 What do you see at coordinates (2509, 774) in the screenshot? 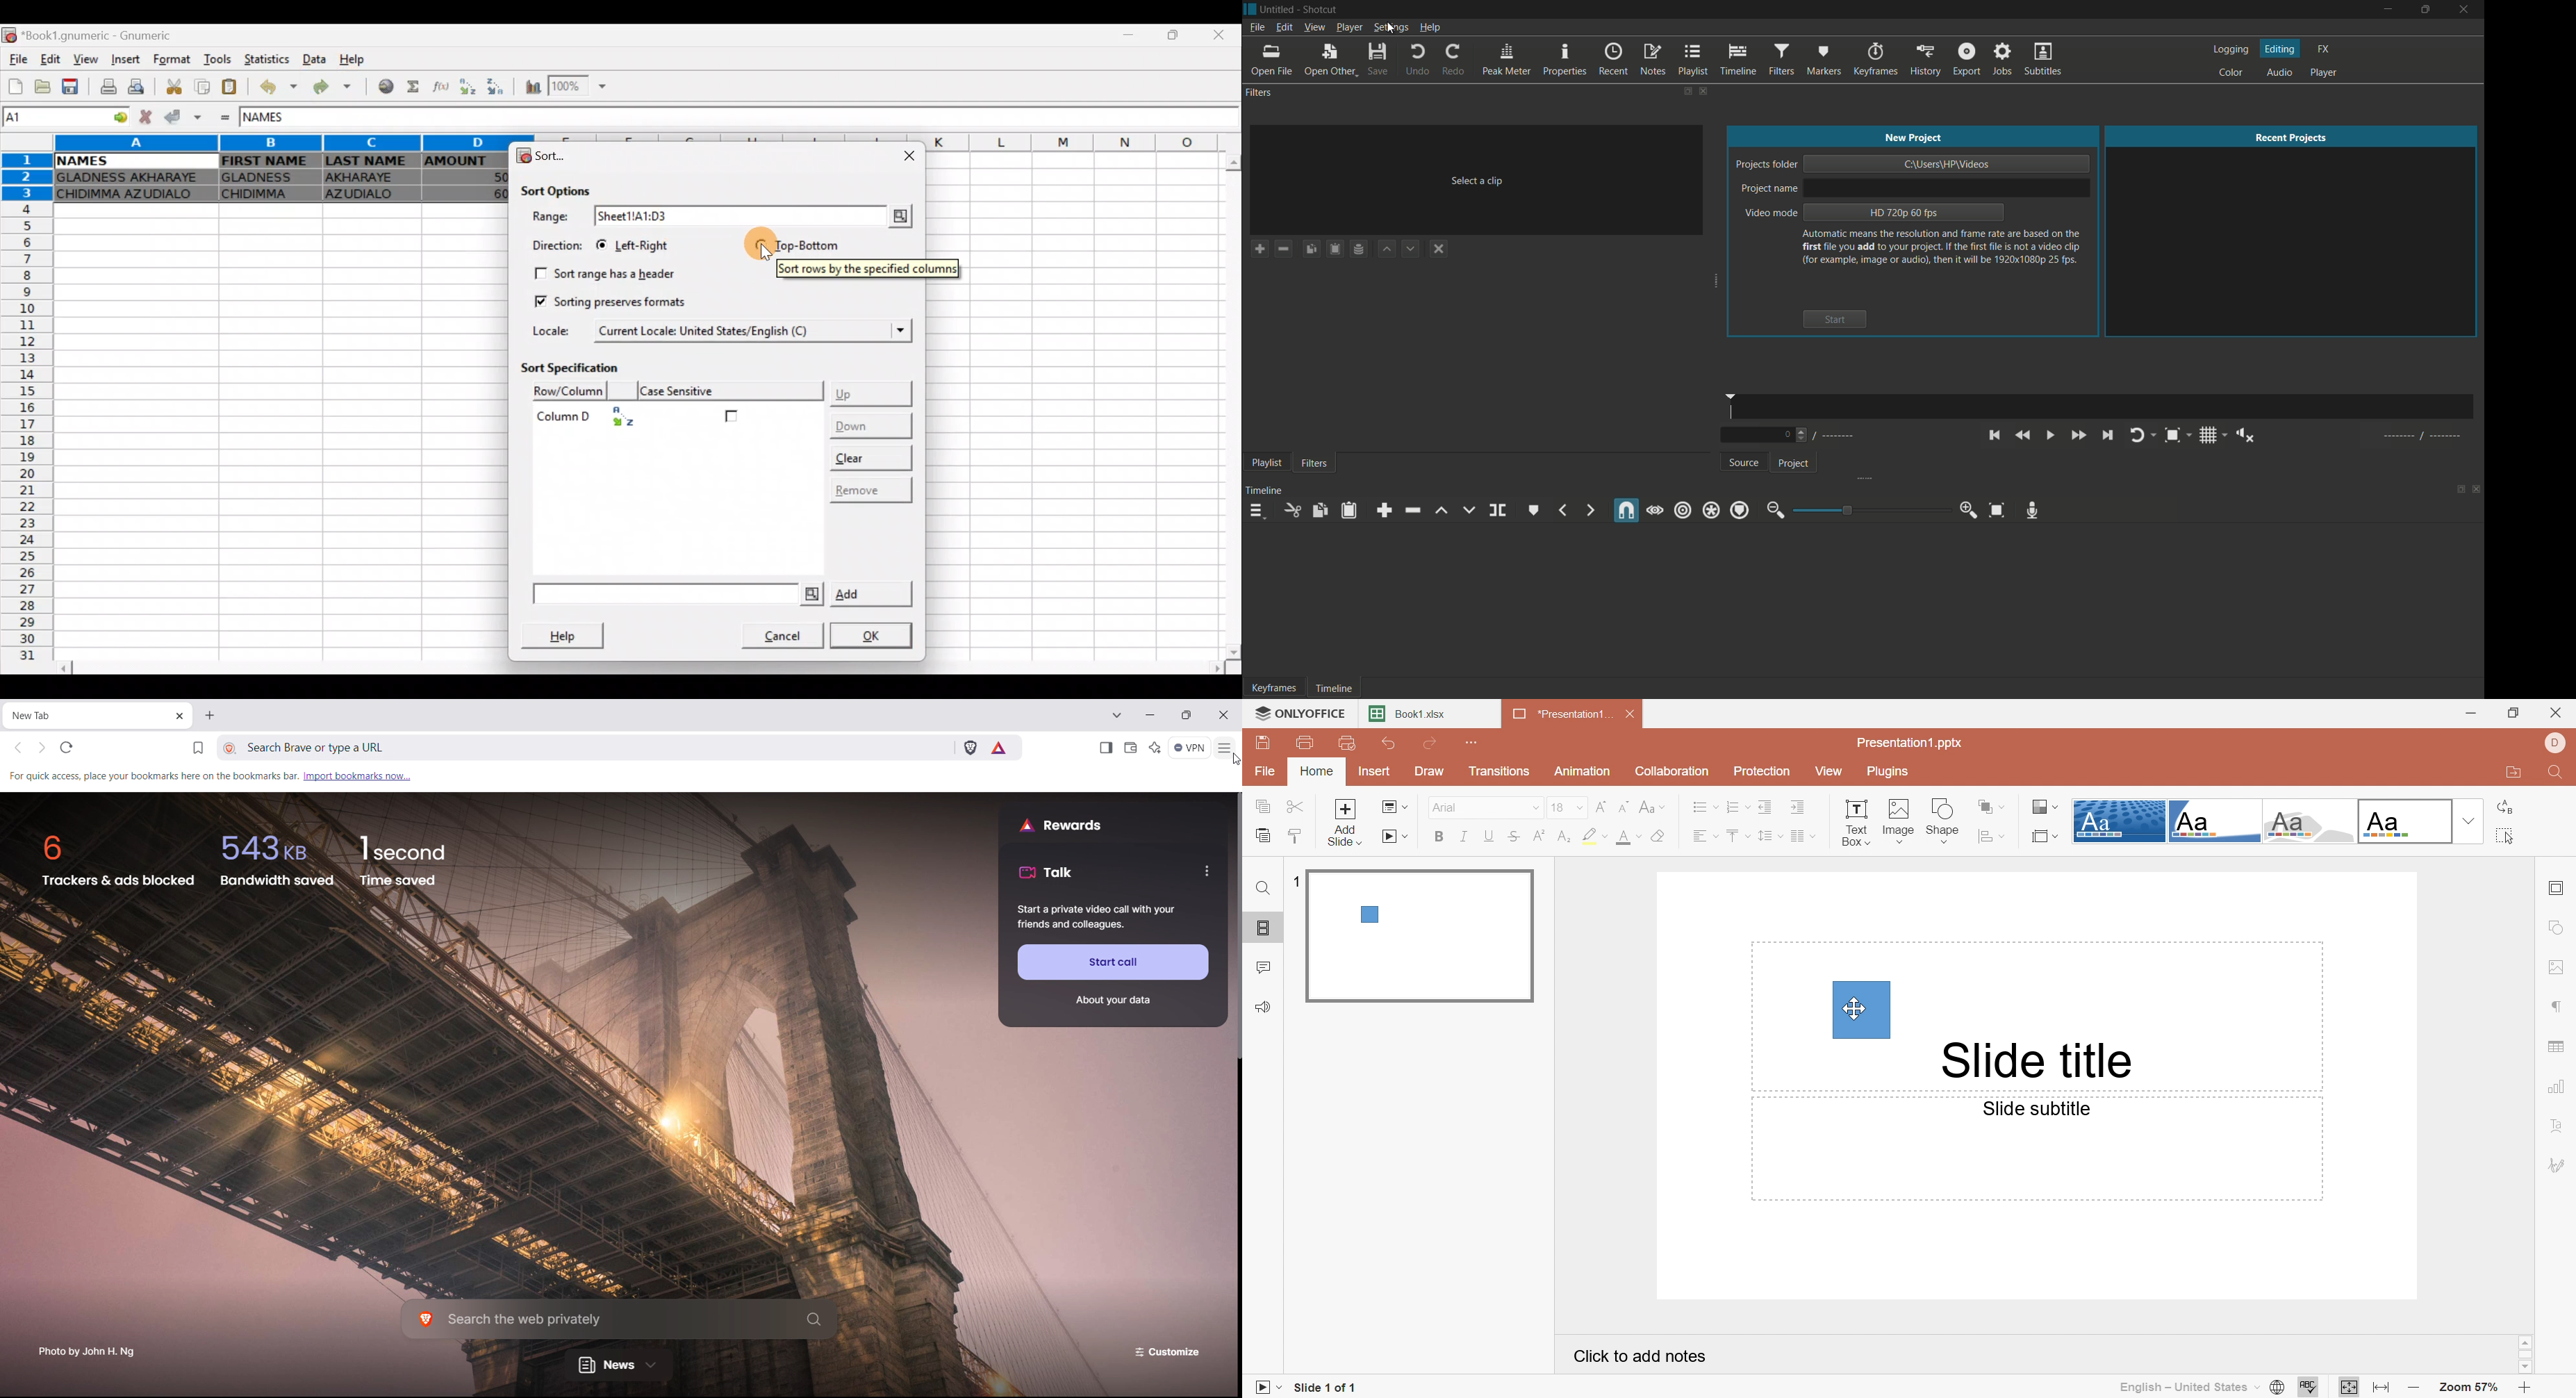
I see `Open file location` at bounding box center [2509, 774].